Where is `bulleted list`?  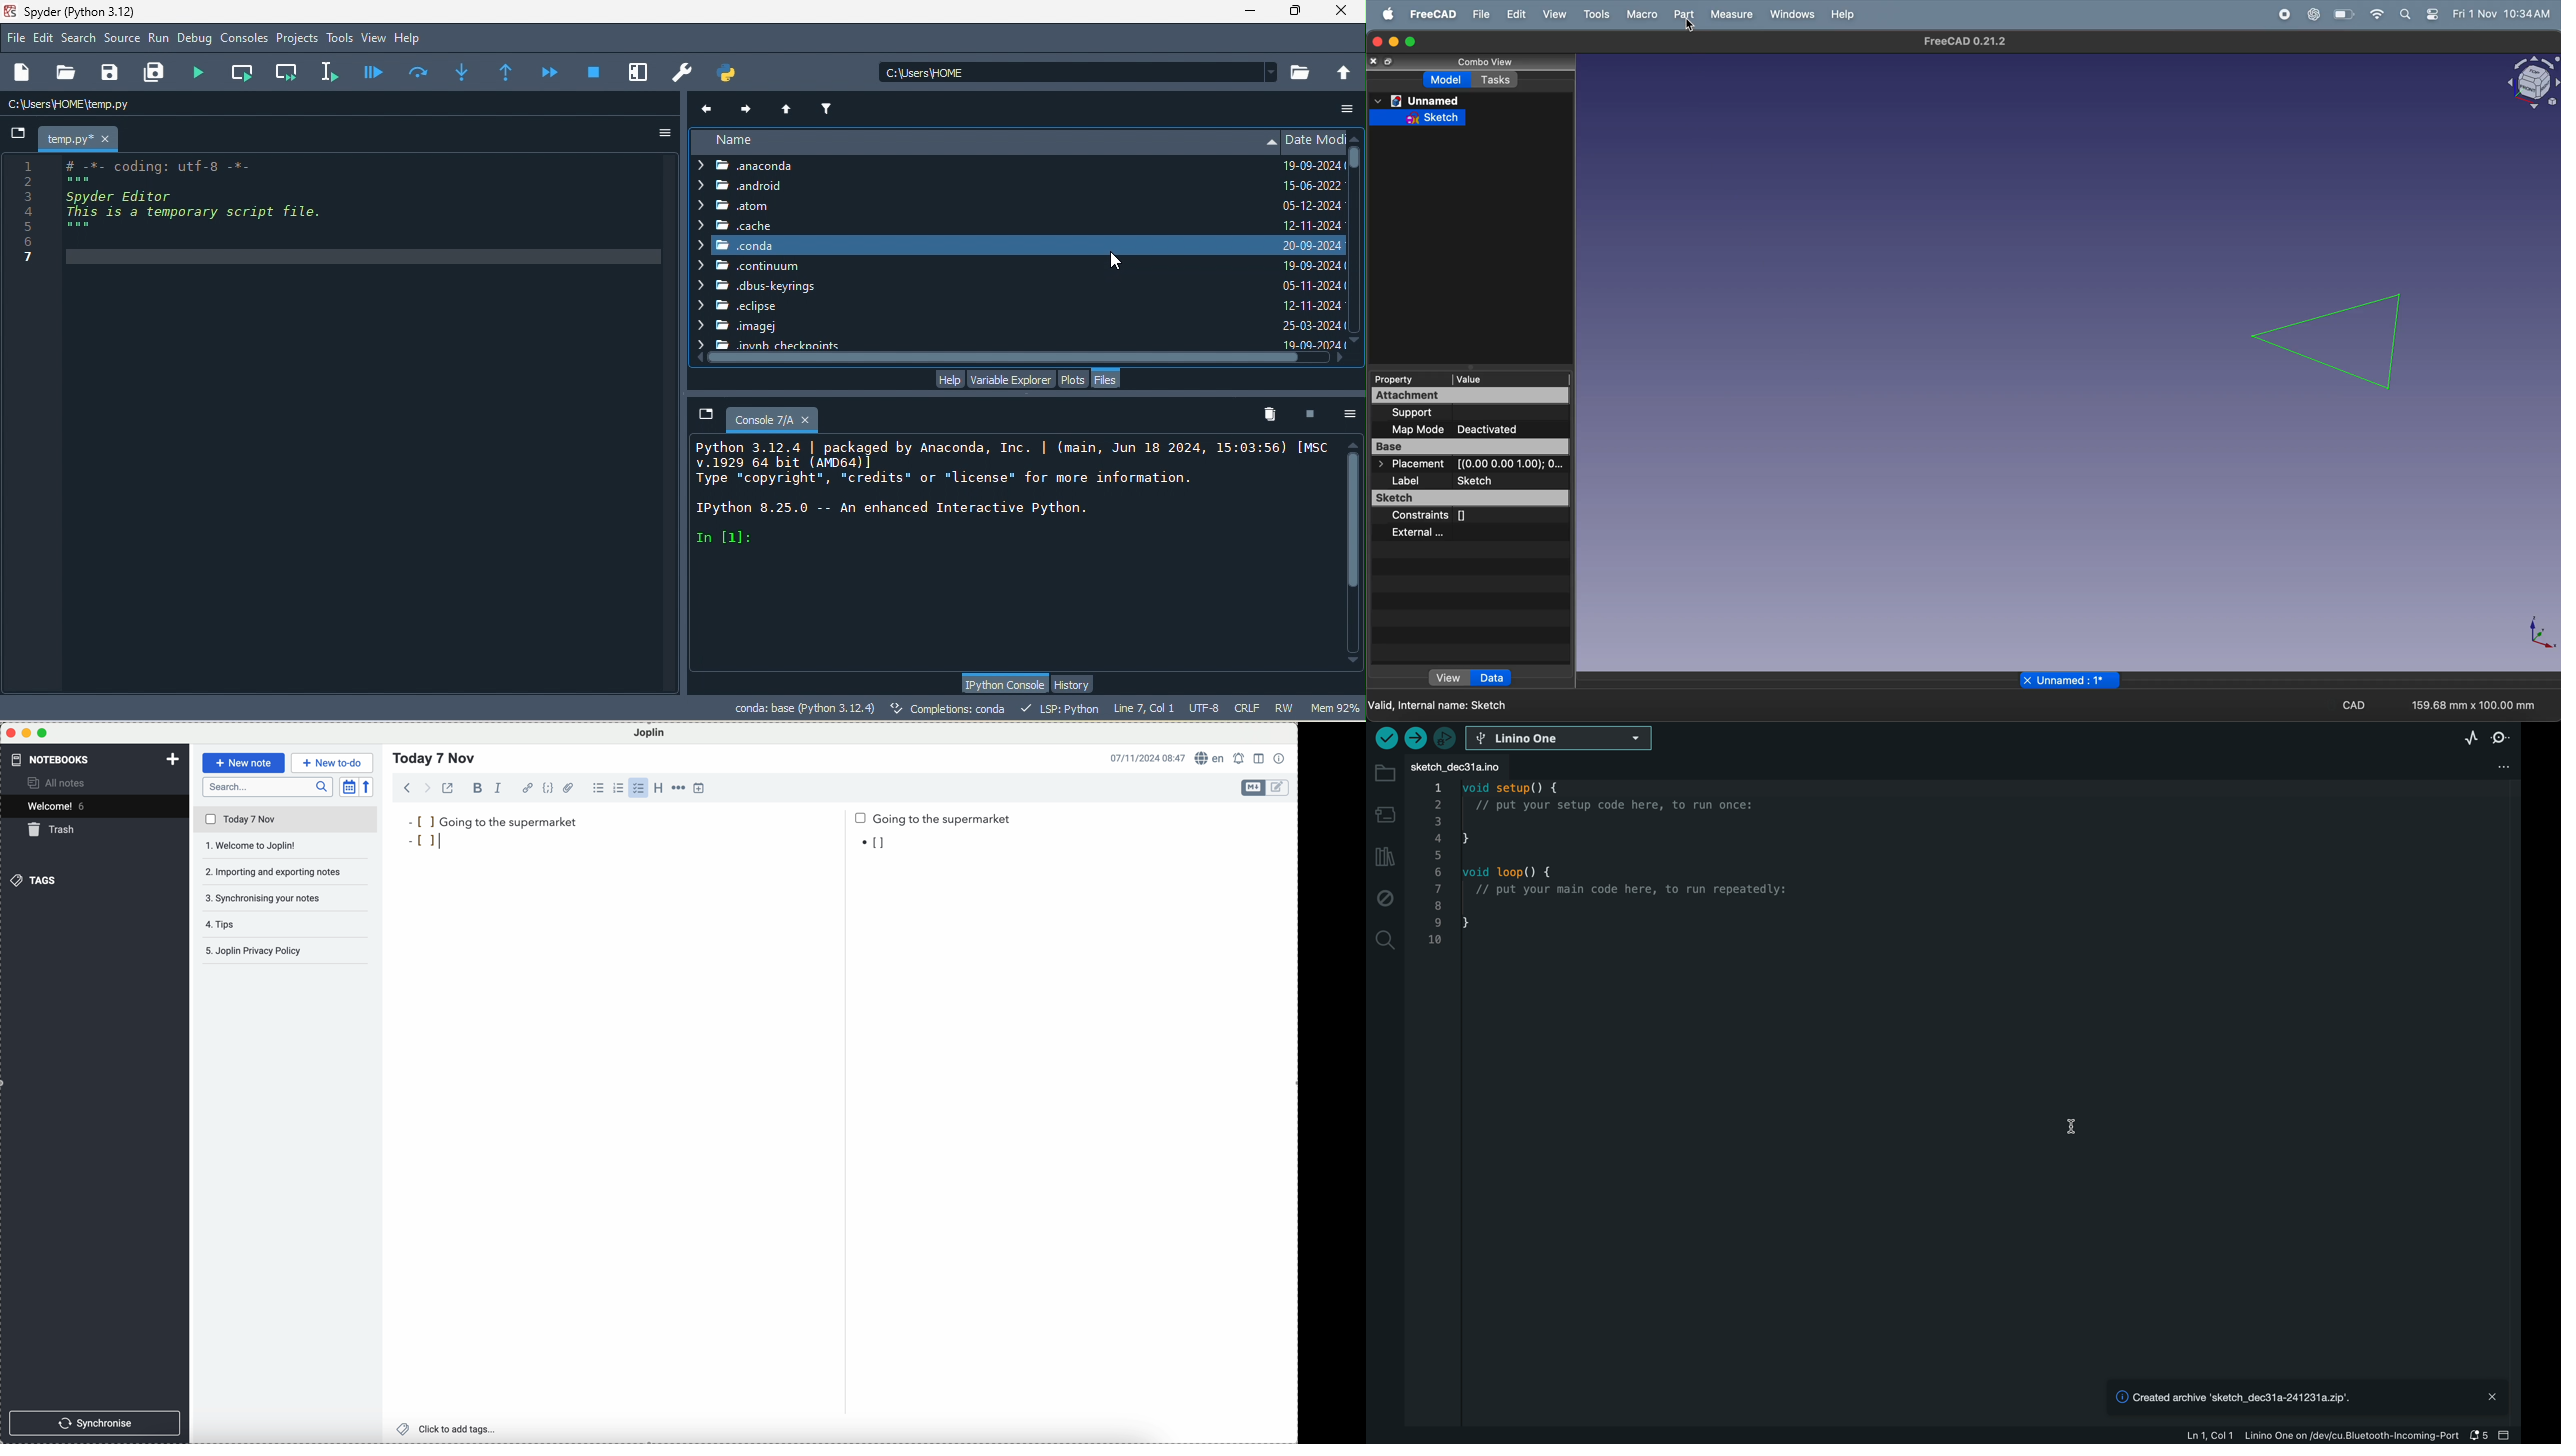 bulleted list is located at coordinates (598, 788).